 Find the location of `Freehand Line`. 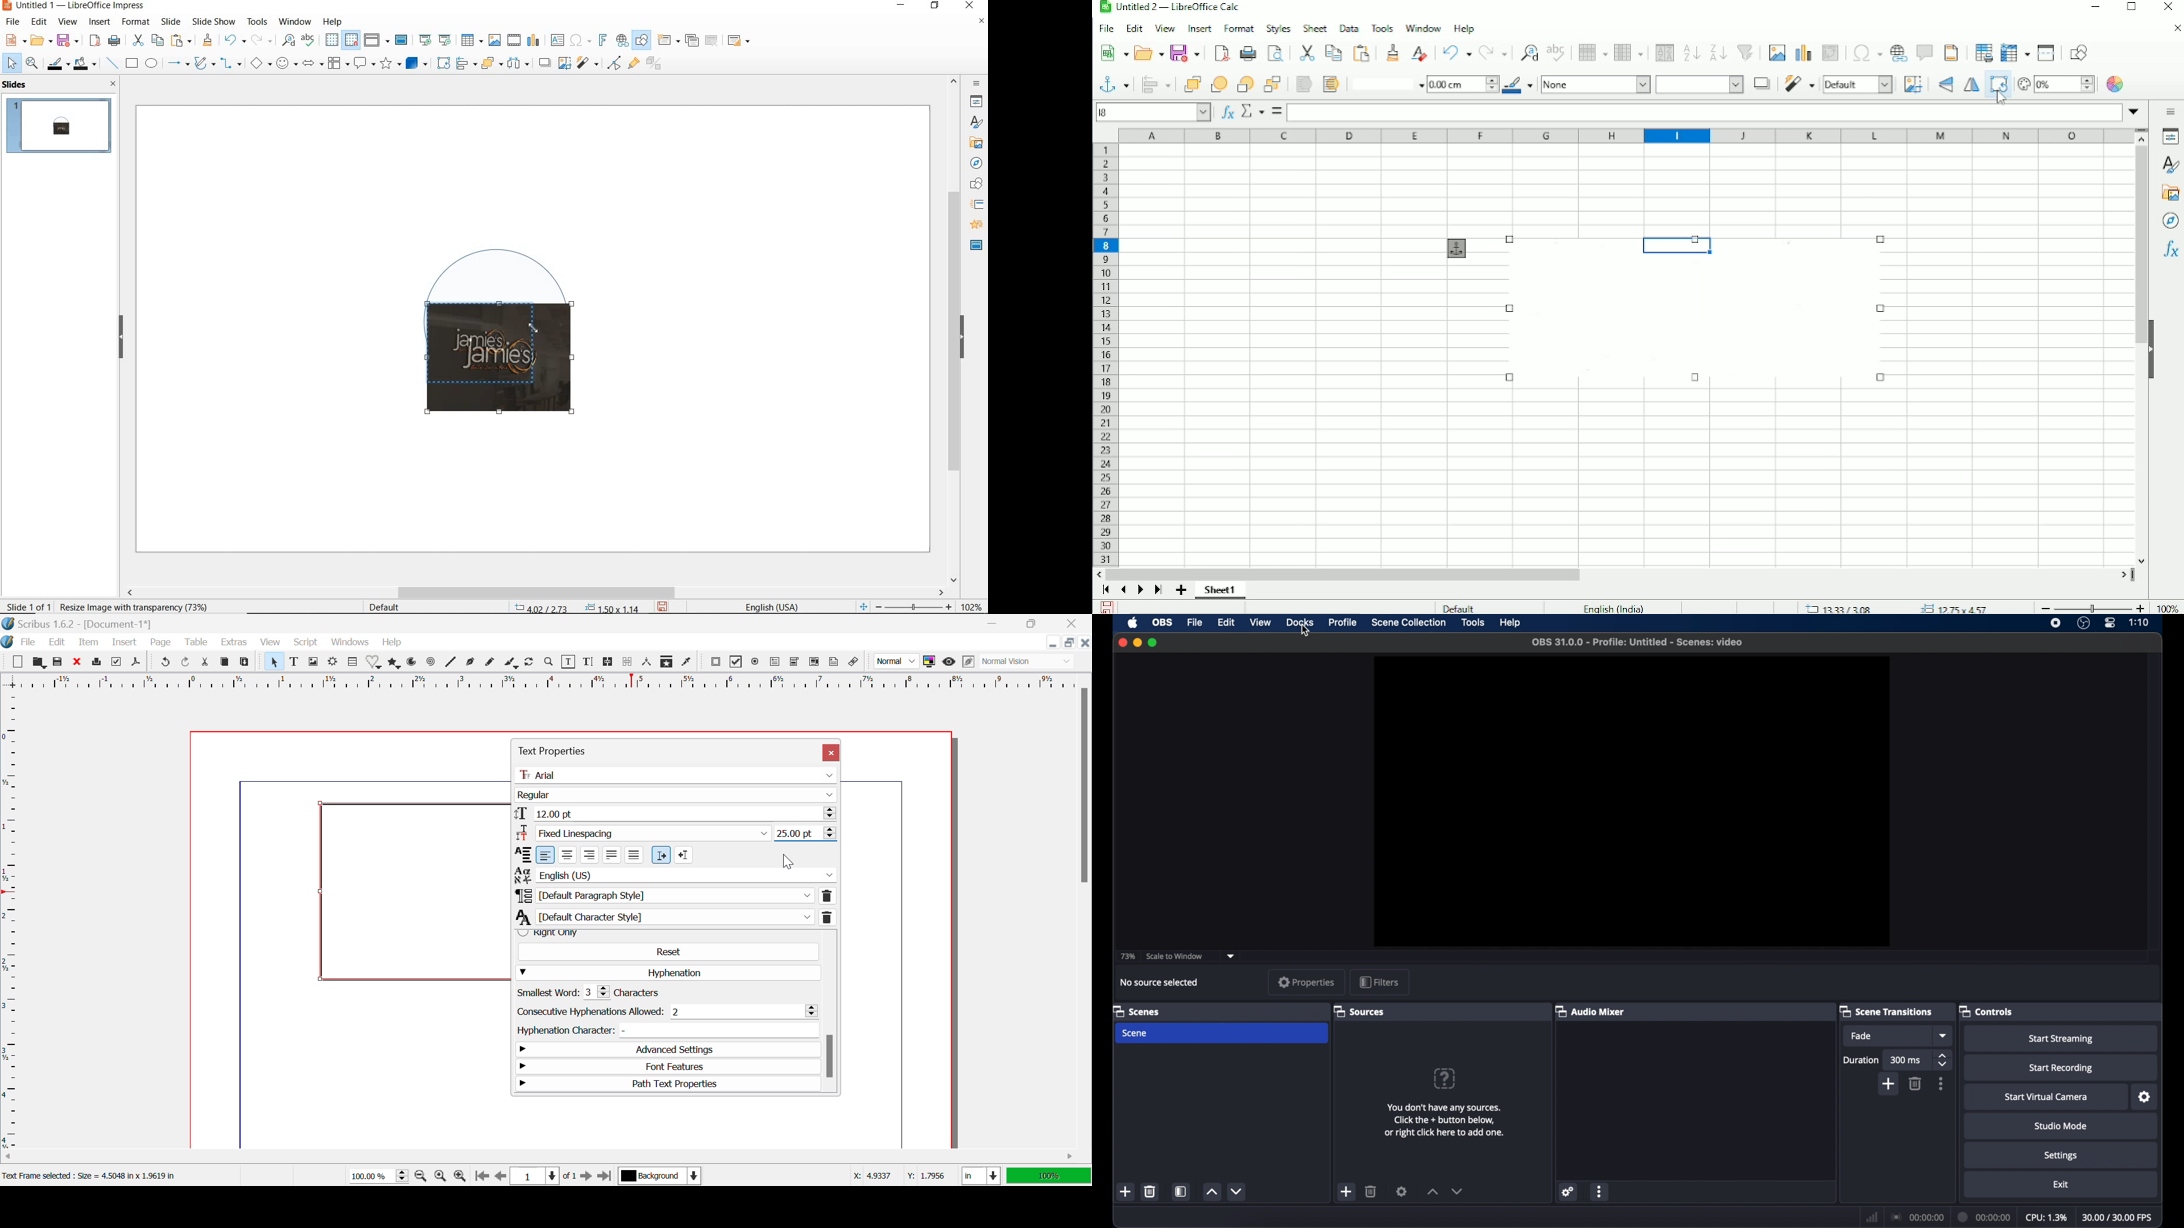

Freehand Line is located at coordinates (490, 664).